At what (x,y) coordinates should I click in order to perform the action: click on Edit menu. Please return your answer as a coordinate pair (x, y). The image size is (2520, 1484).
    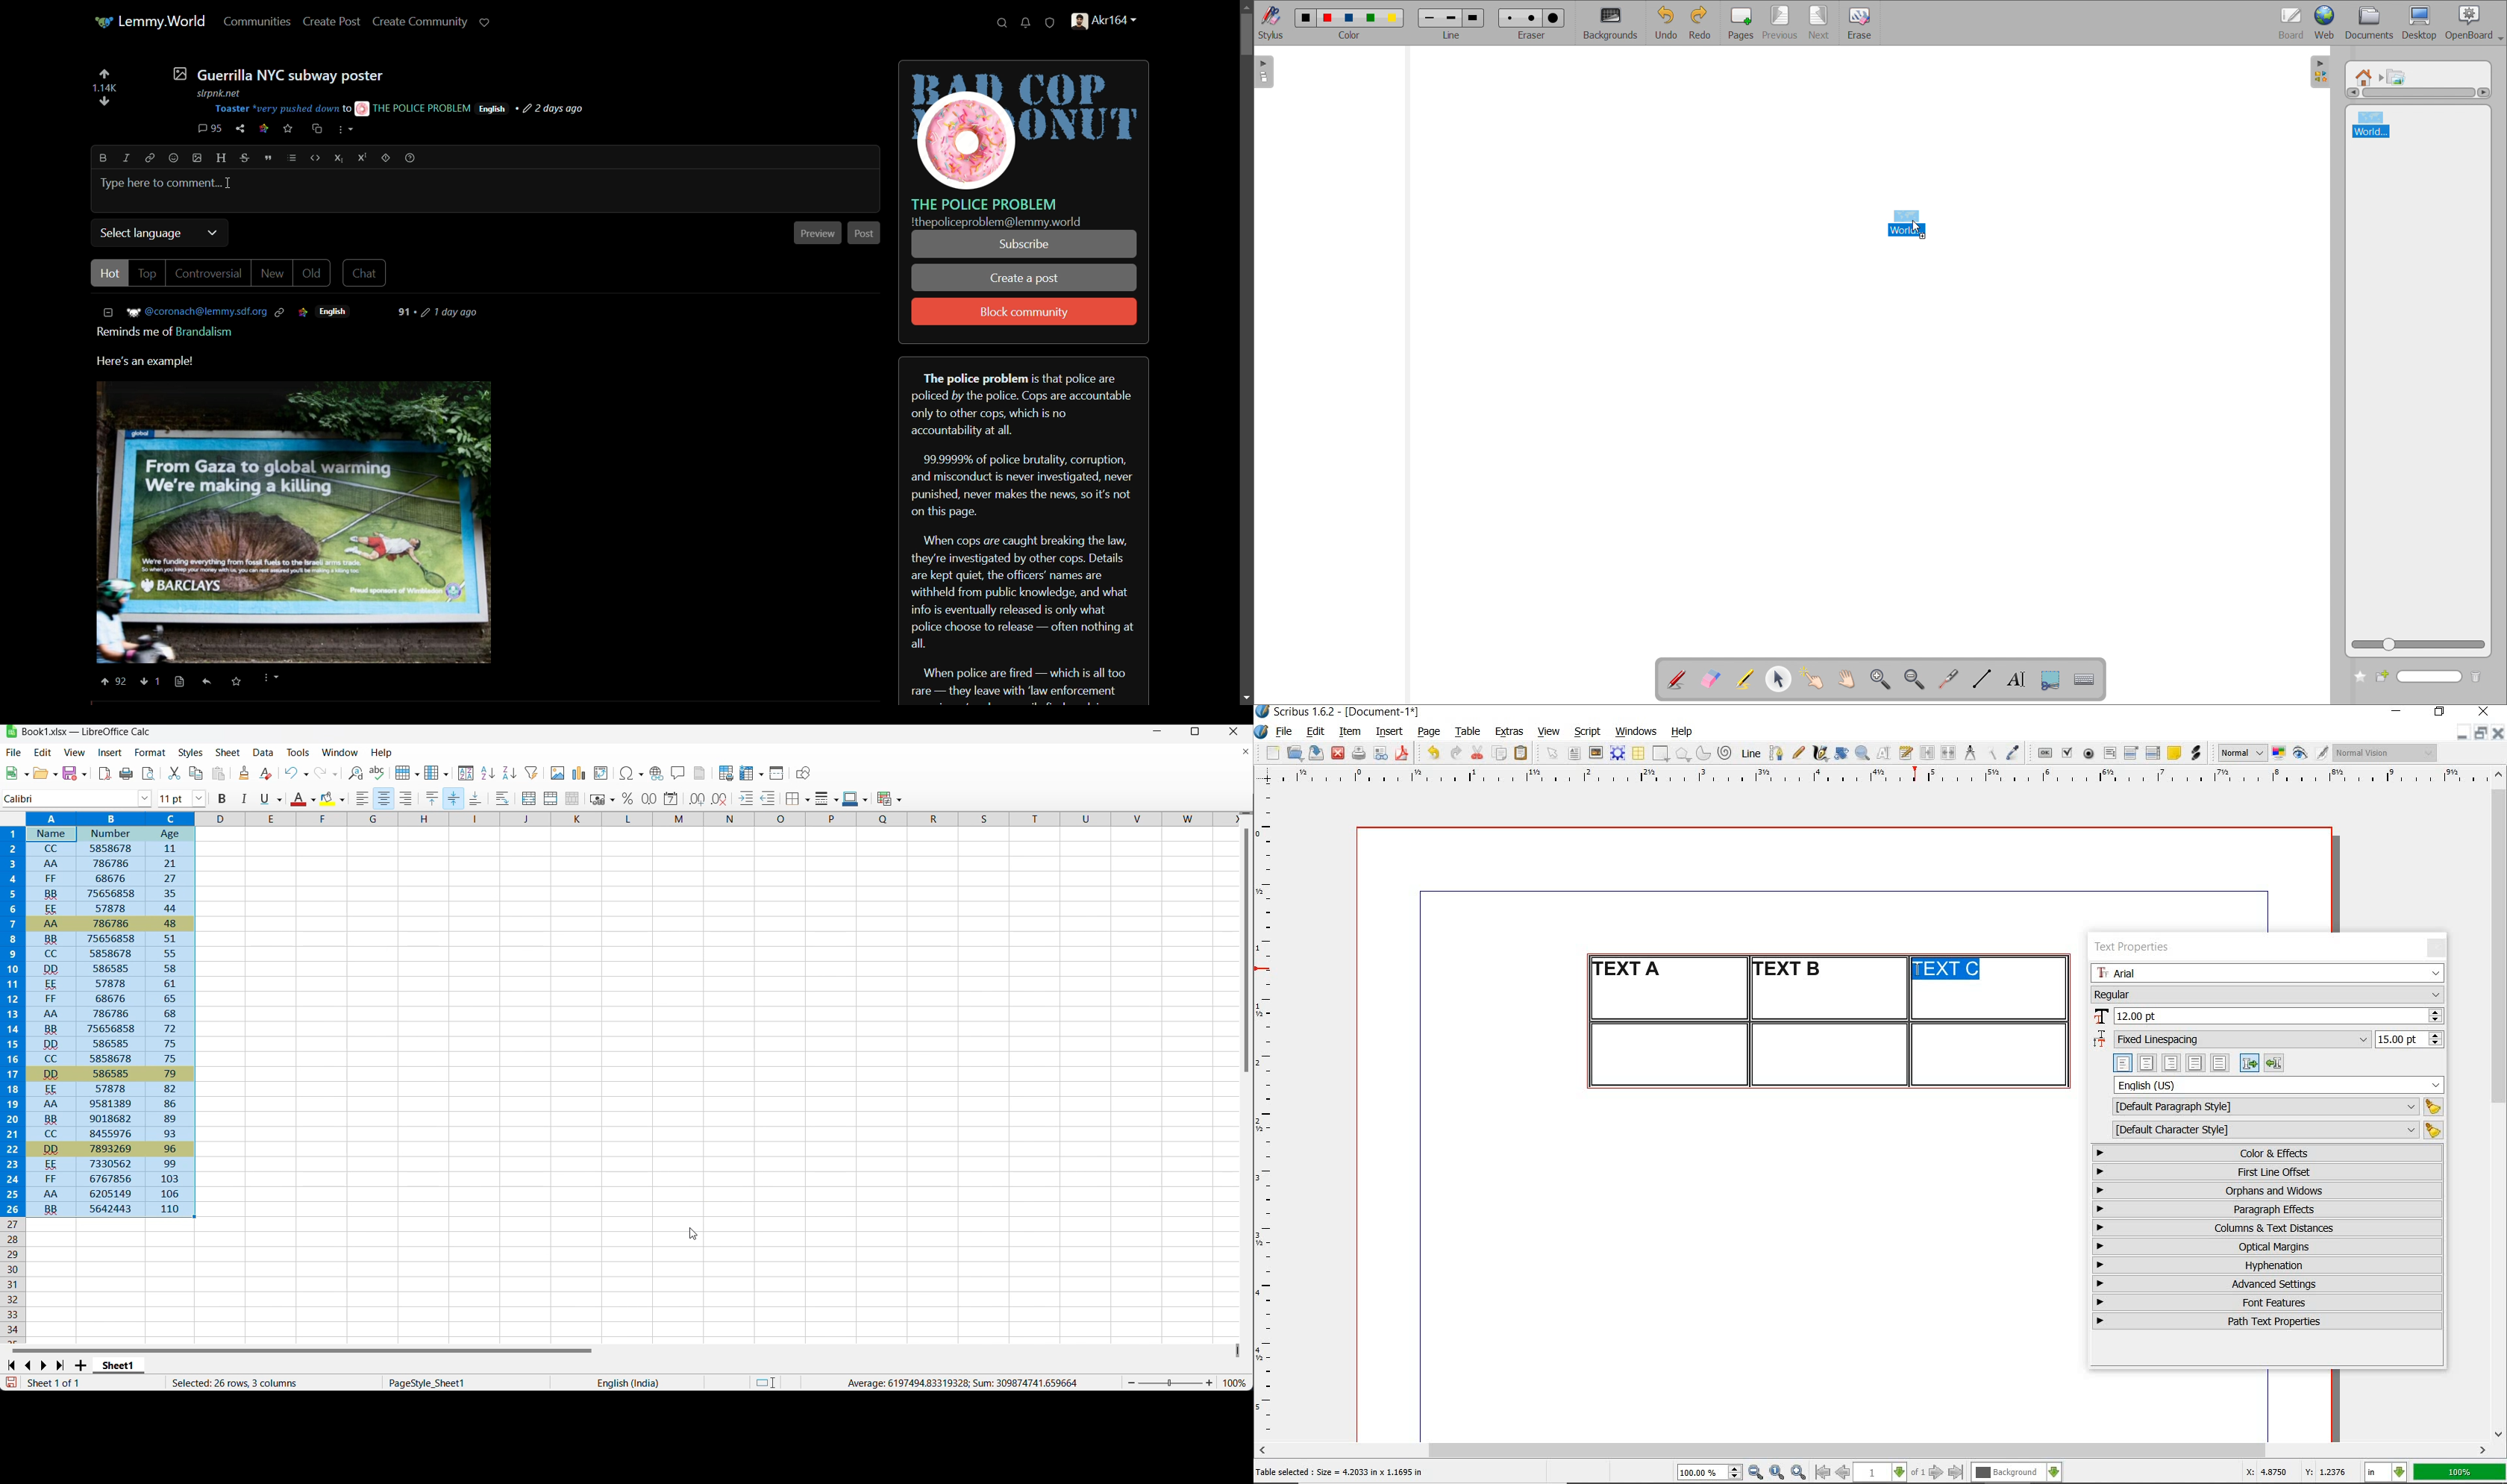
    Looking at the image, I should click on (43, 752).